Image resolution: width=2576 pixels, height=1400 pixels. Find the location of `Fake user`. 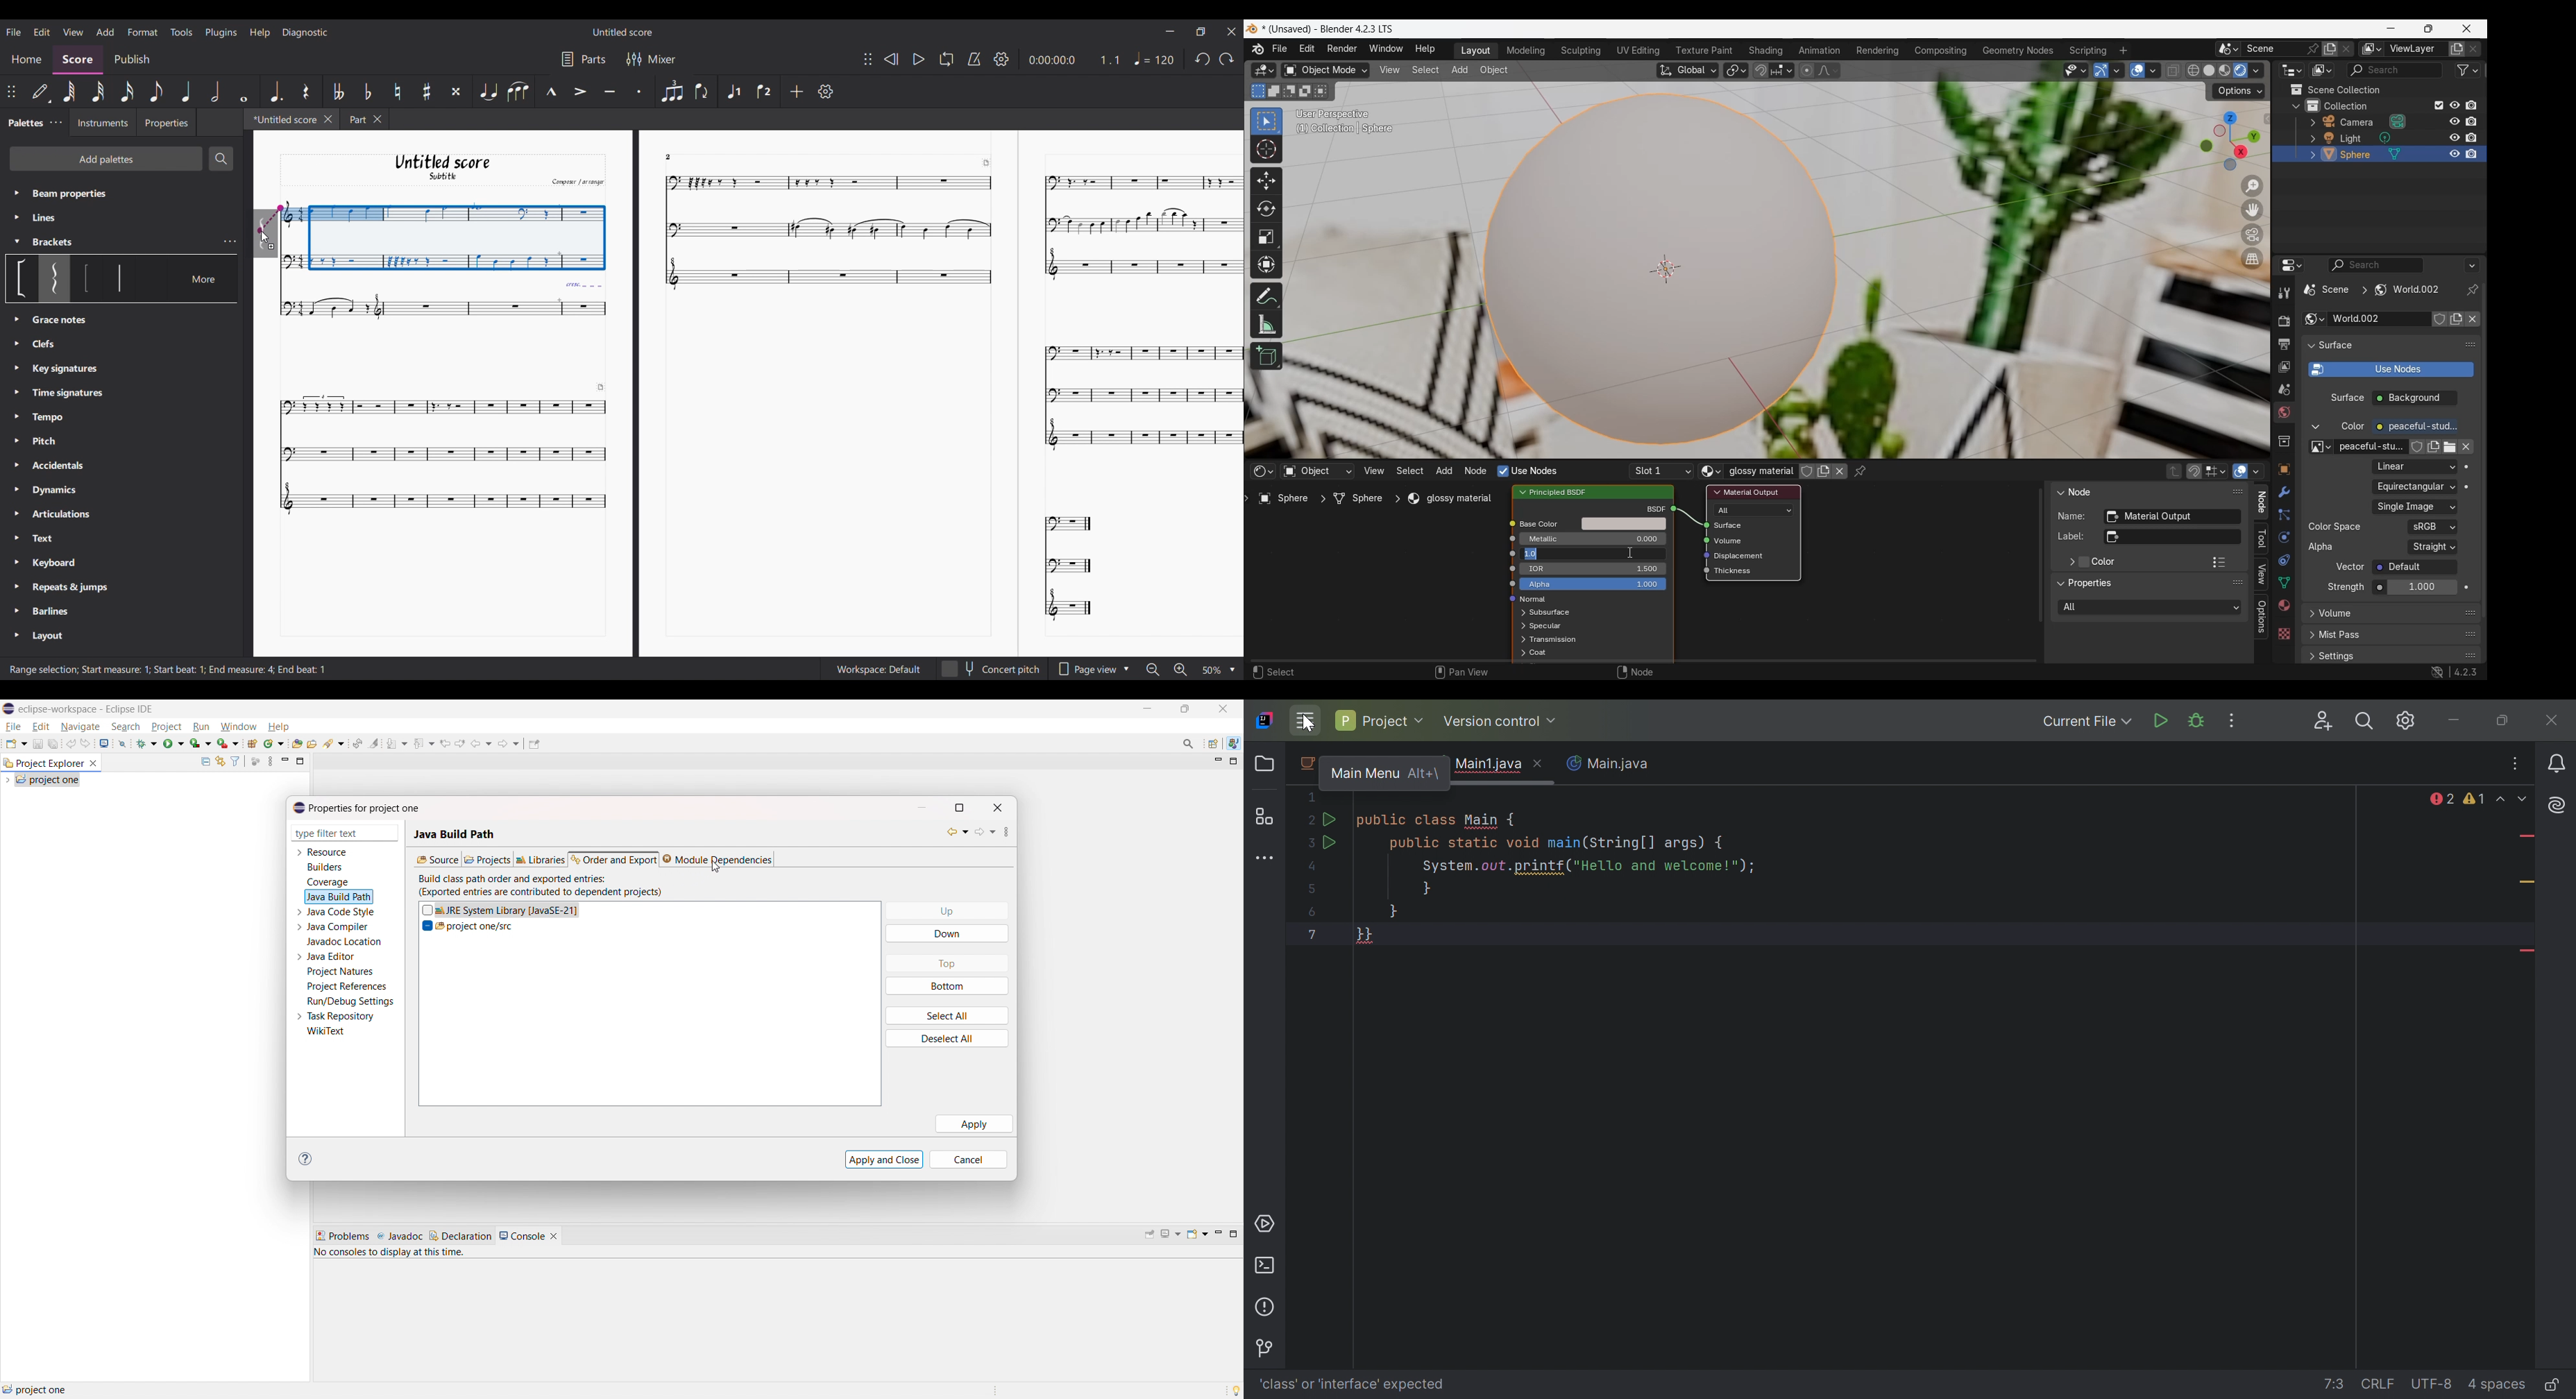

Fake user is located at coordinates (2417, 447).